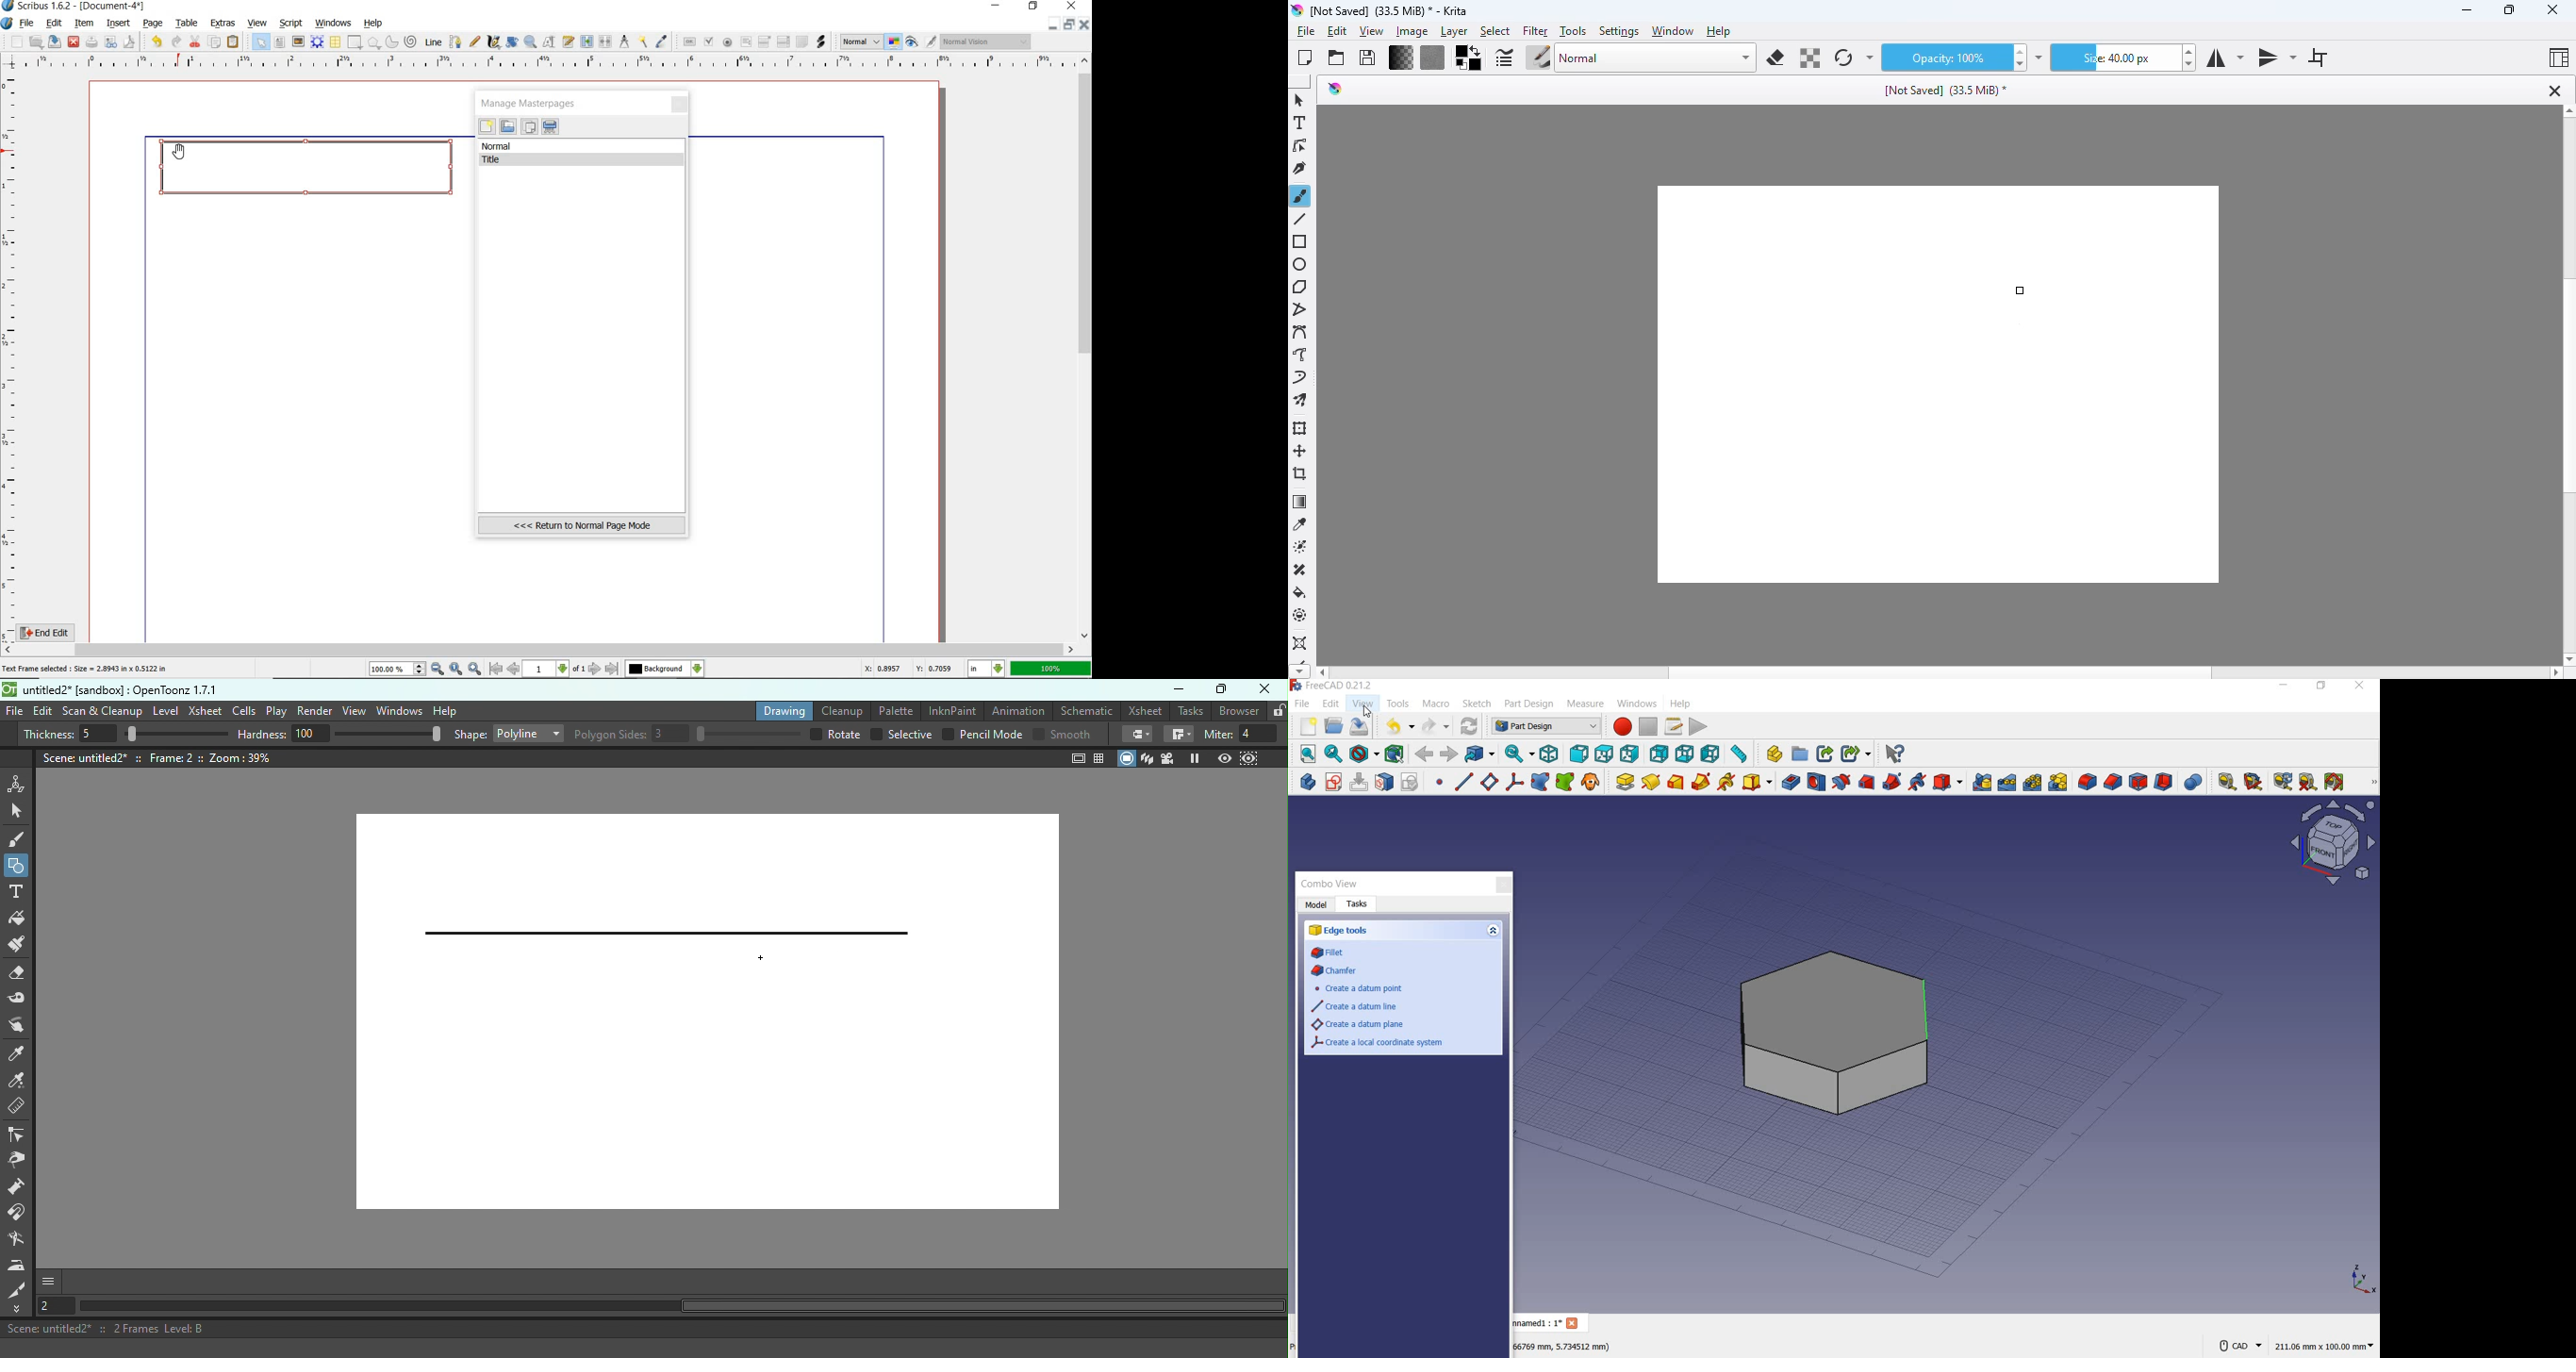 This screenshot has width=2576, height=1372. Describe the element at coordinates (1757, 782) in the screenshot. I see `create an additive primitive` at that location.